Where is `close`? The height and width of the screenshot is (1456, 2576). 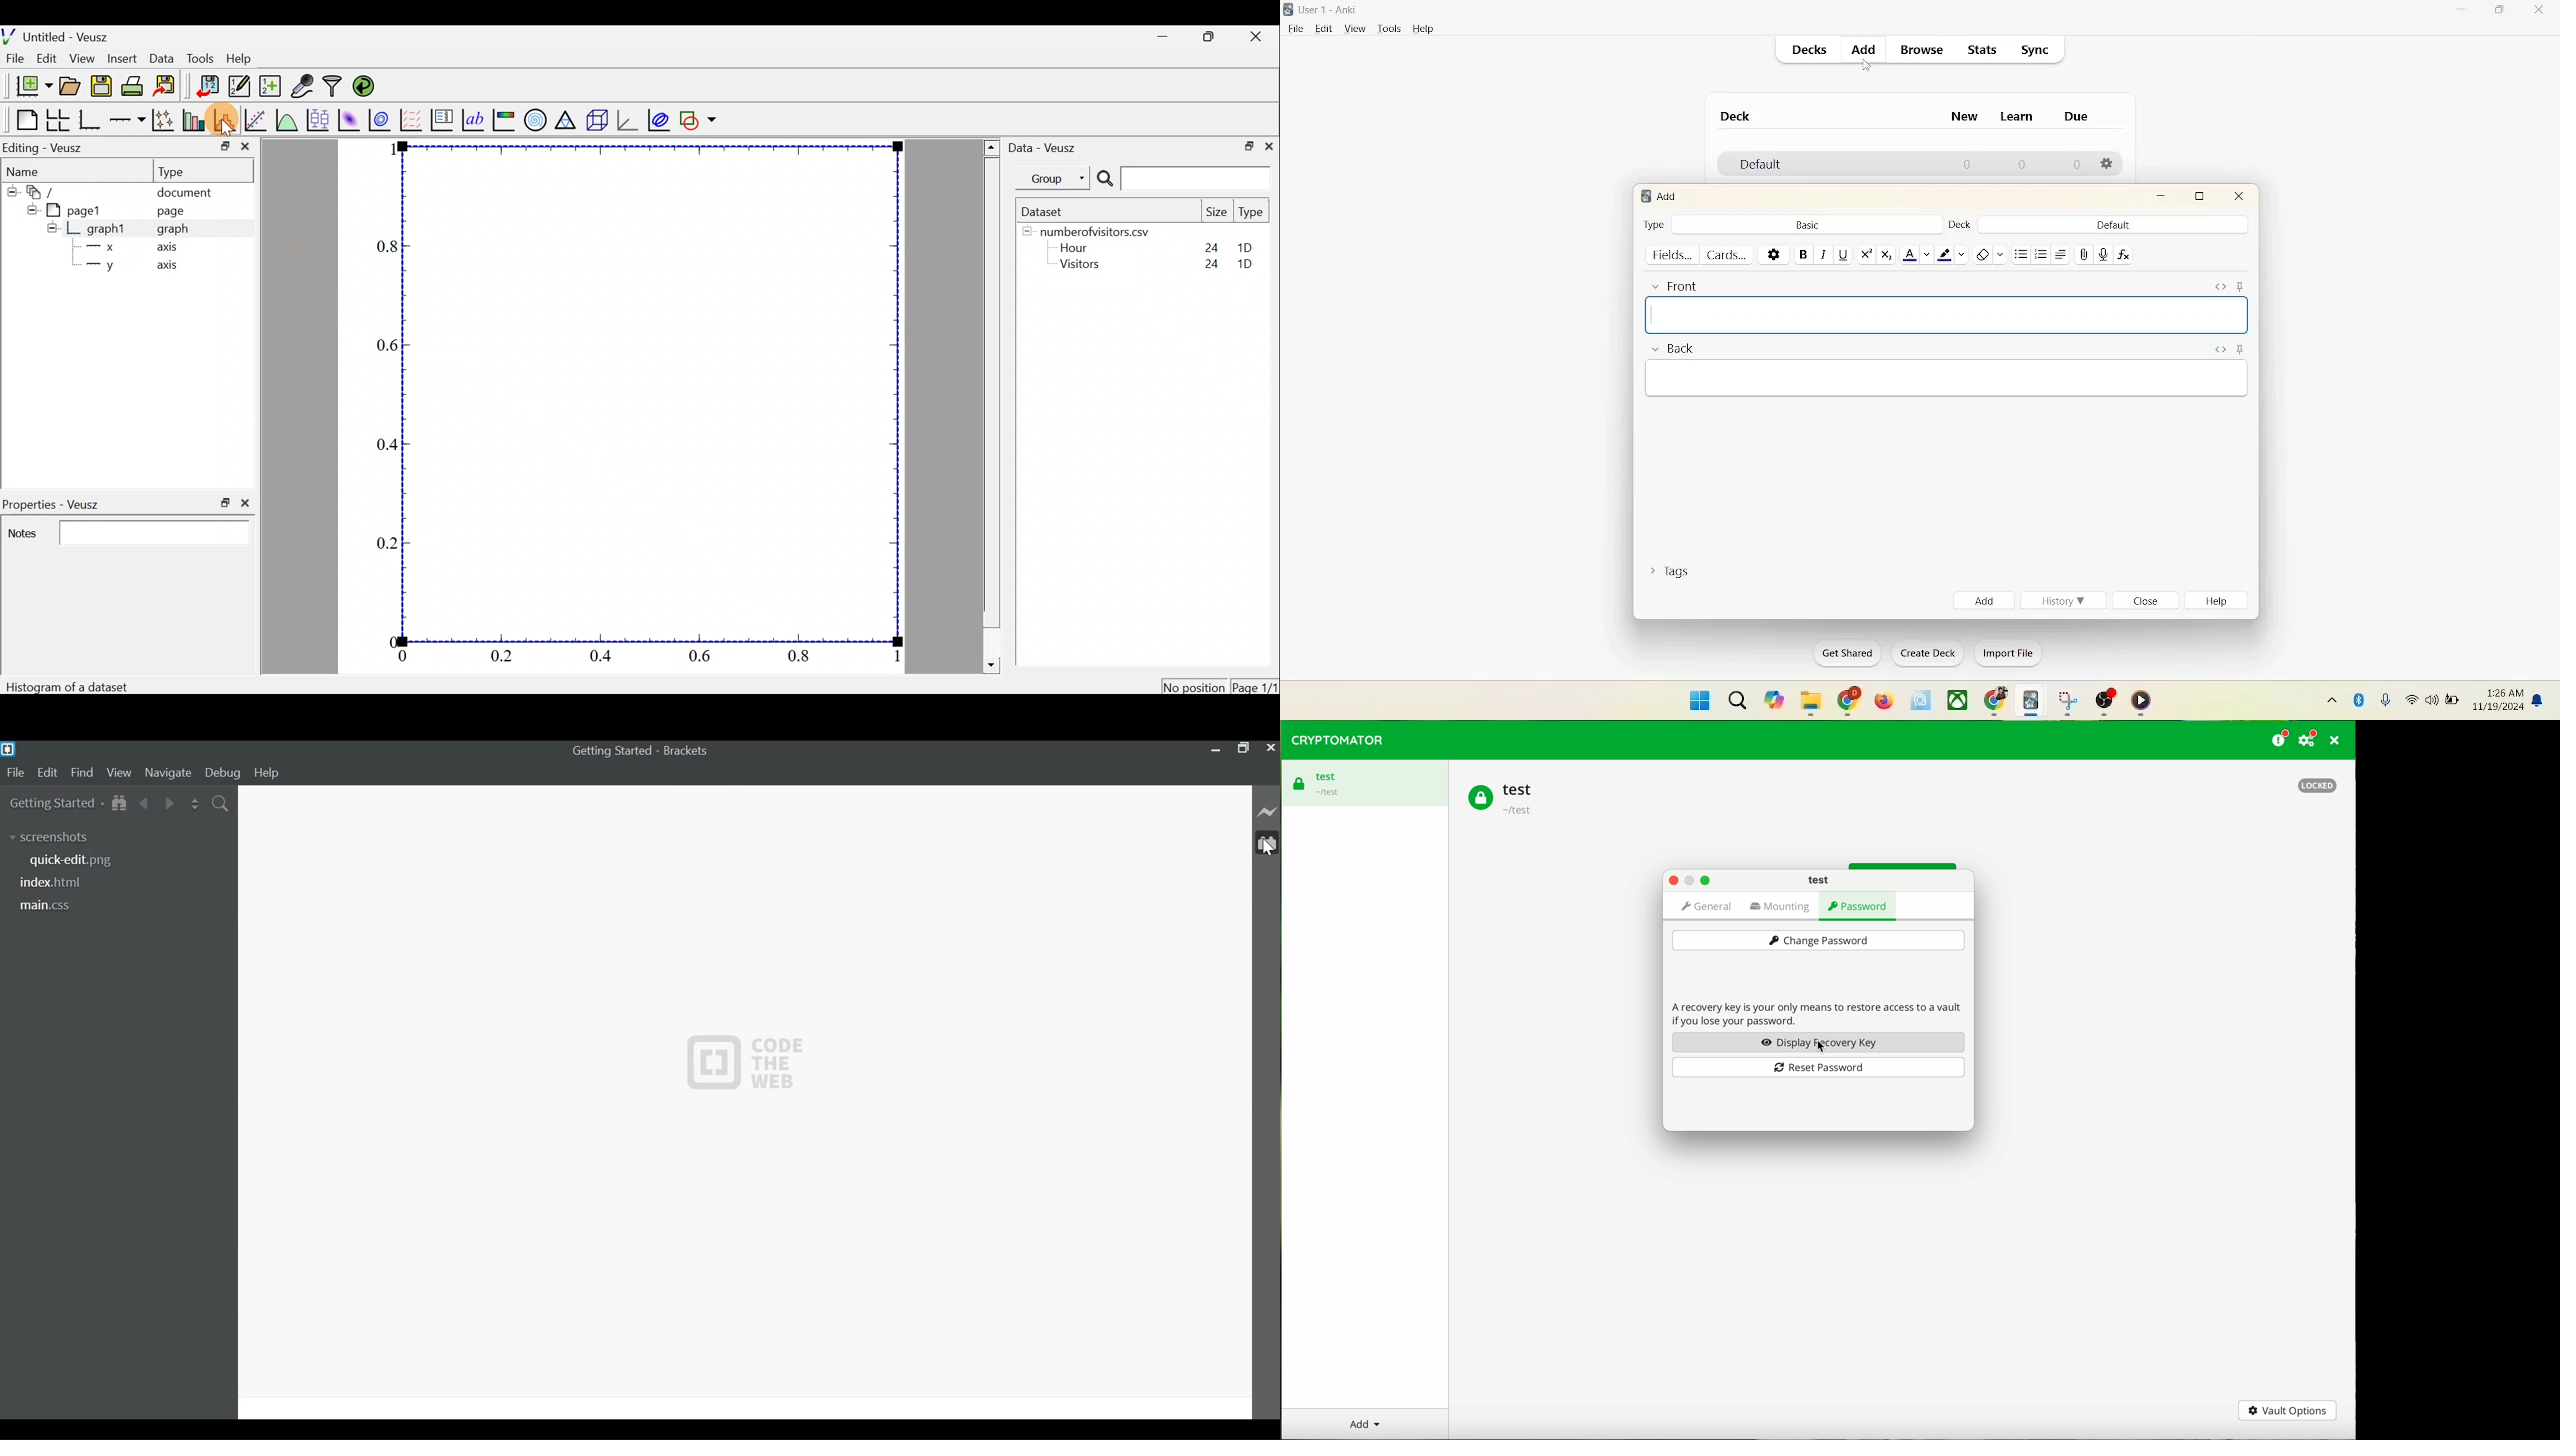 close is located at coordinates (2148, 602).